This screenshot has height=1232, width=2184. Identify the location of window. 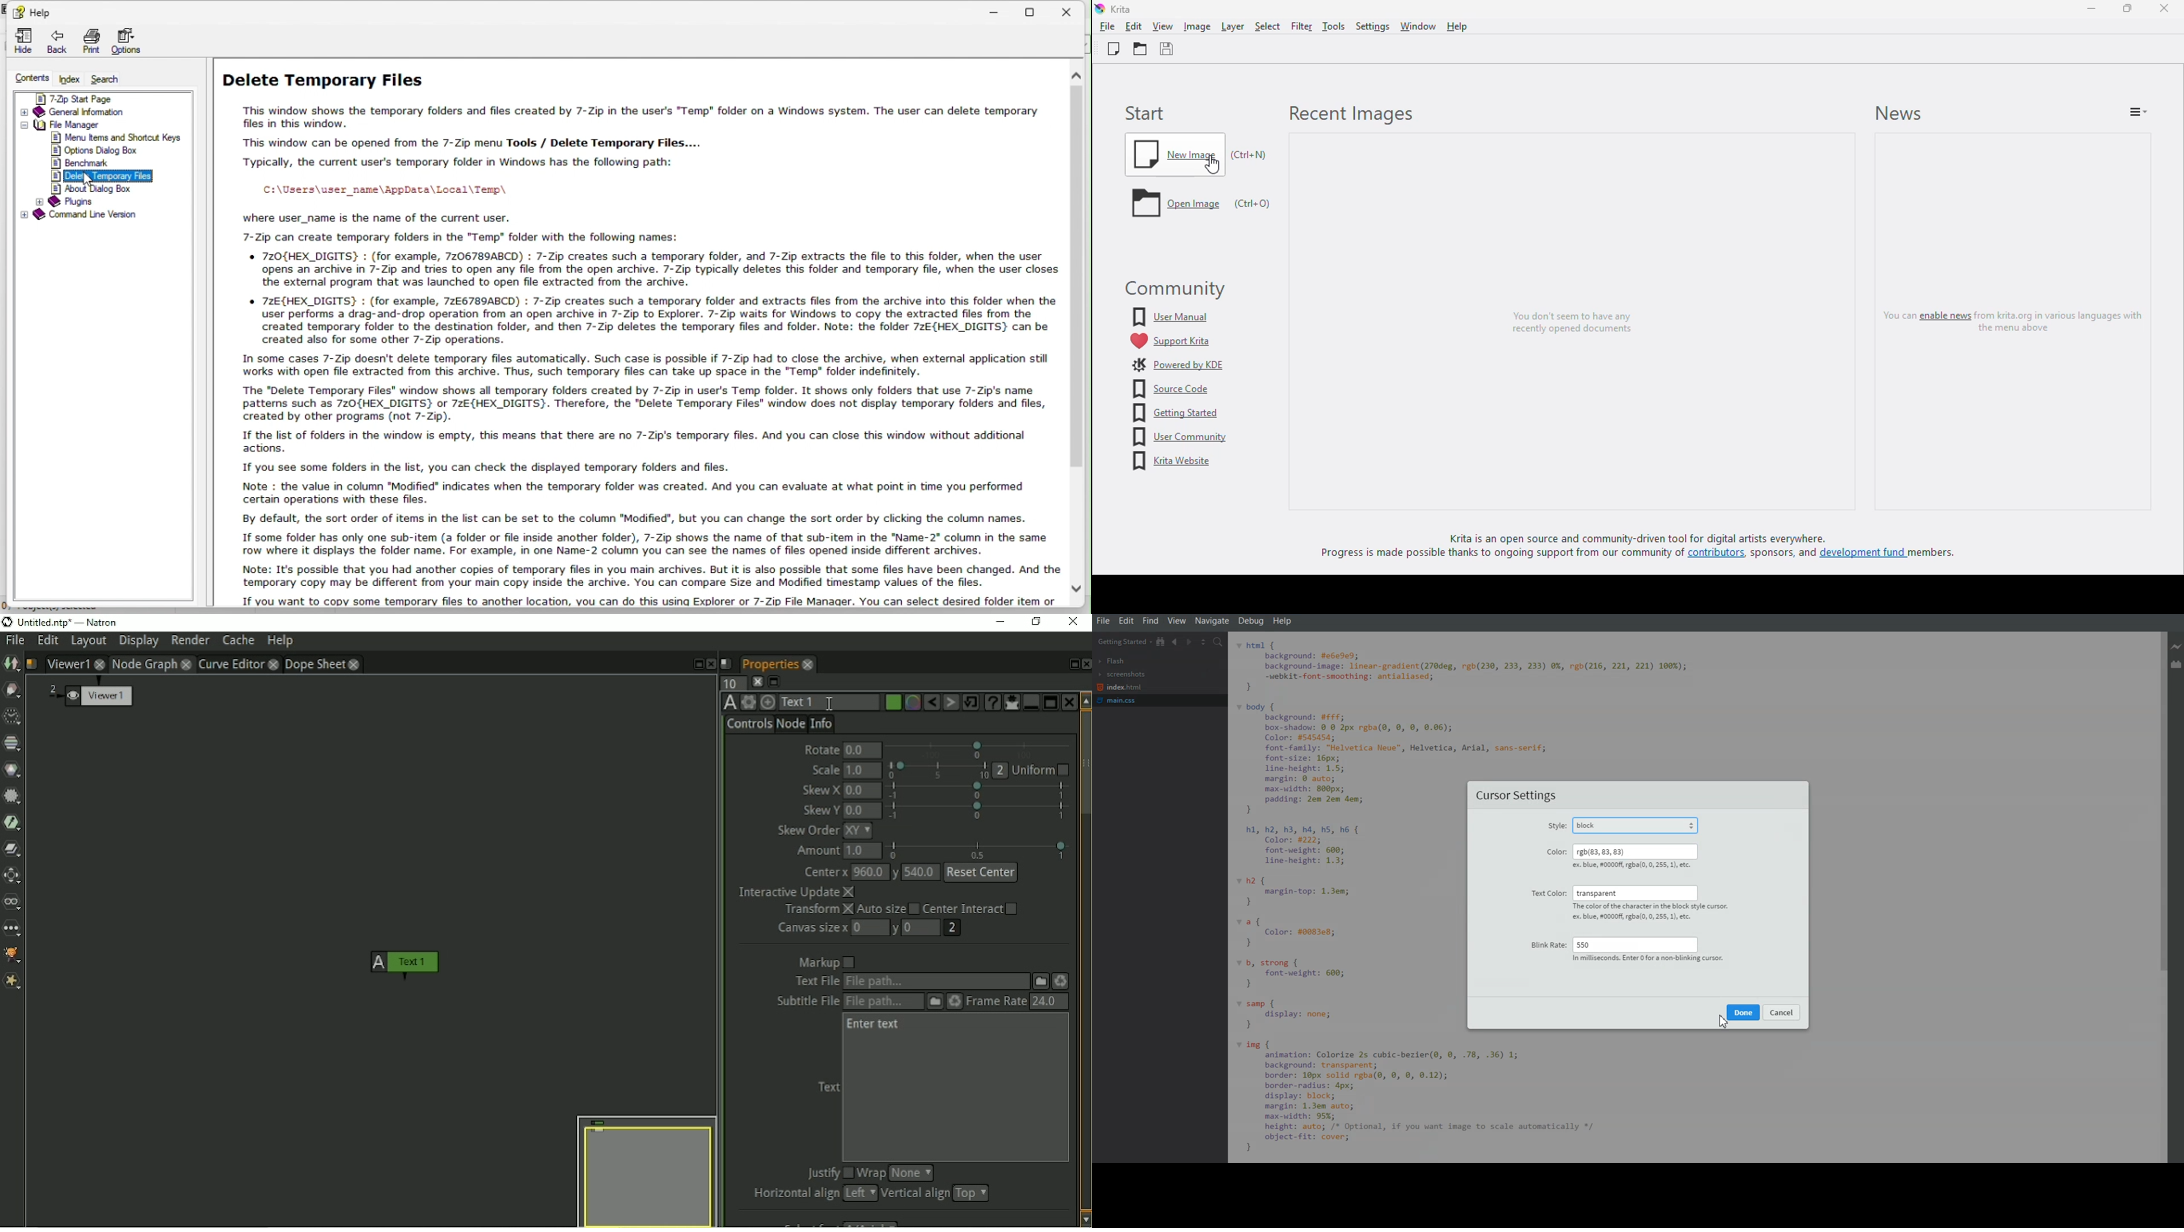
(1417, 26).